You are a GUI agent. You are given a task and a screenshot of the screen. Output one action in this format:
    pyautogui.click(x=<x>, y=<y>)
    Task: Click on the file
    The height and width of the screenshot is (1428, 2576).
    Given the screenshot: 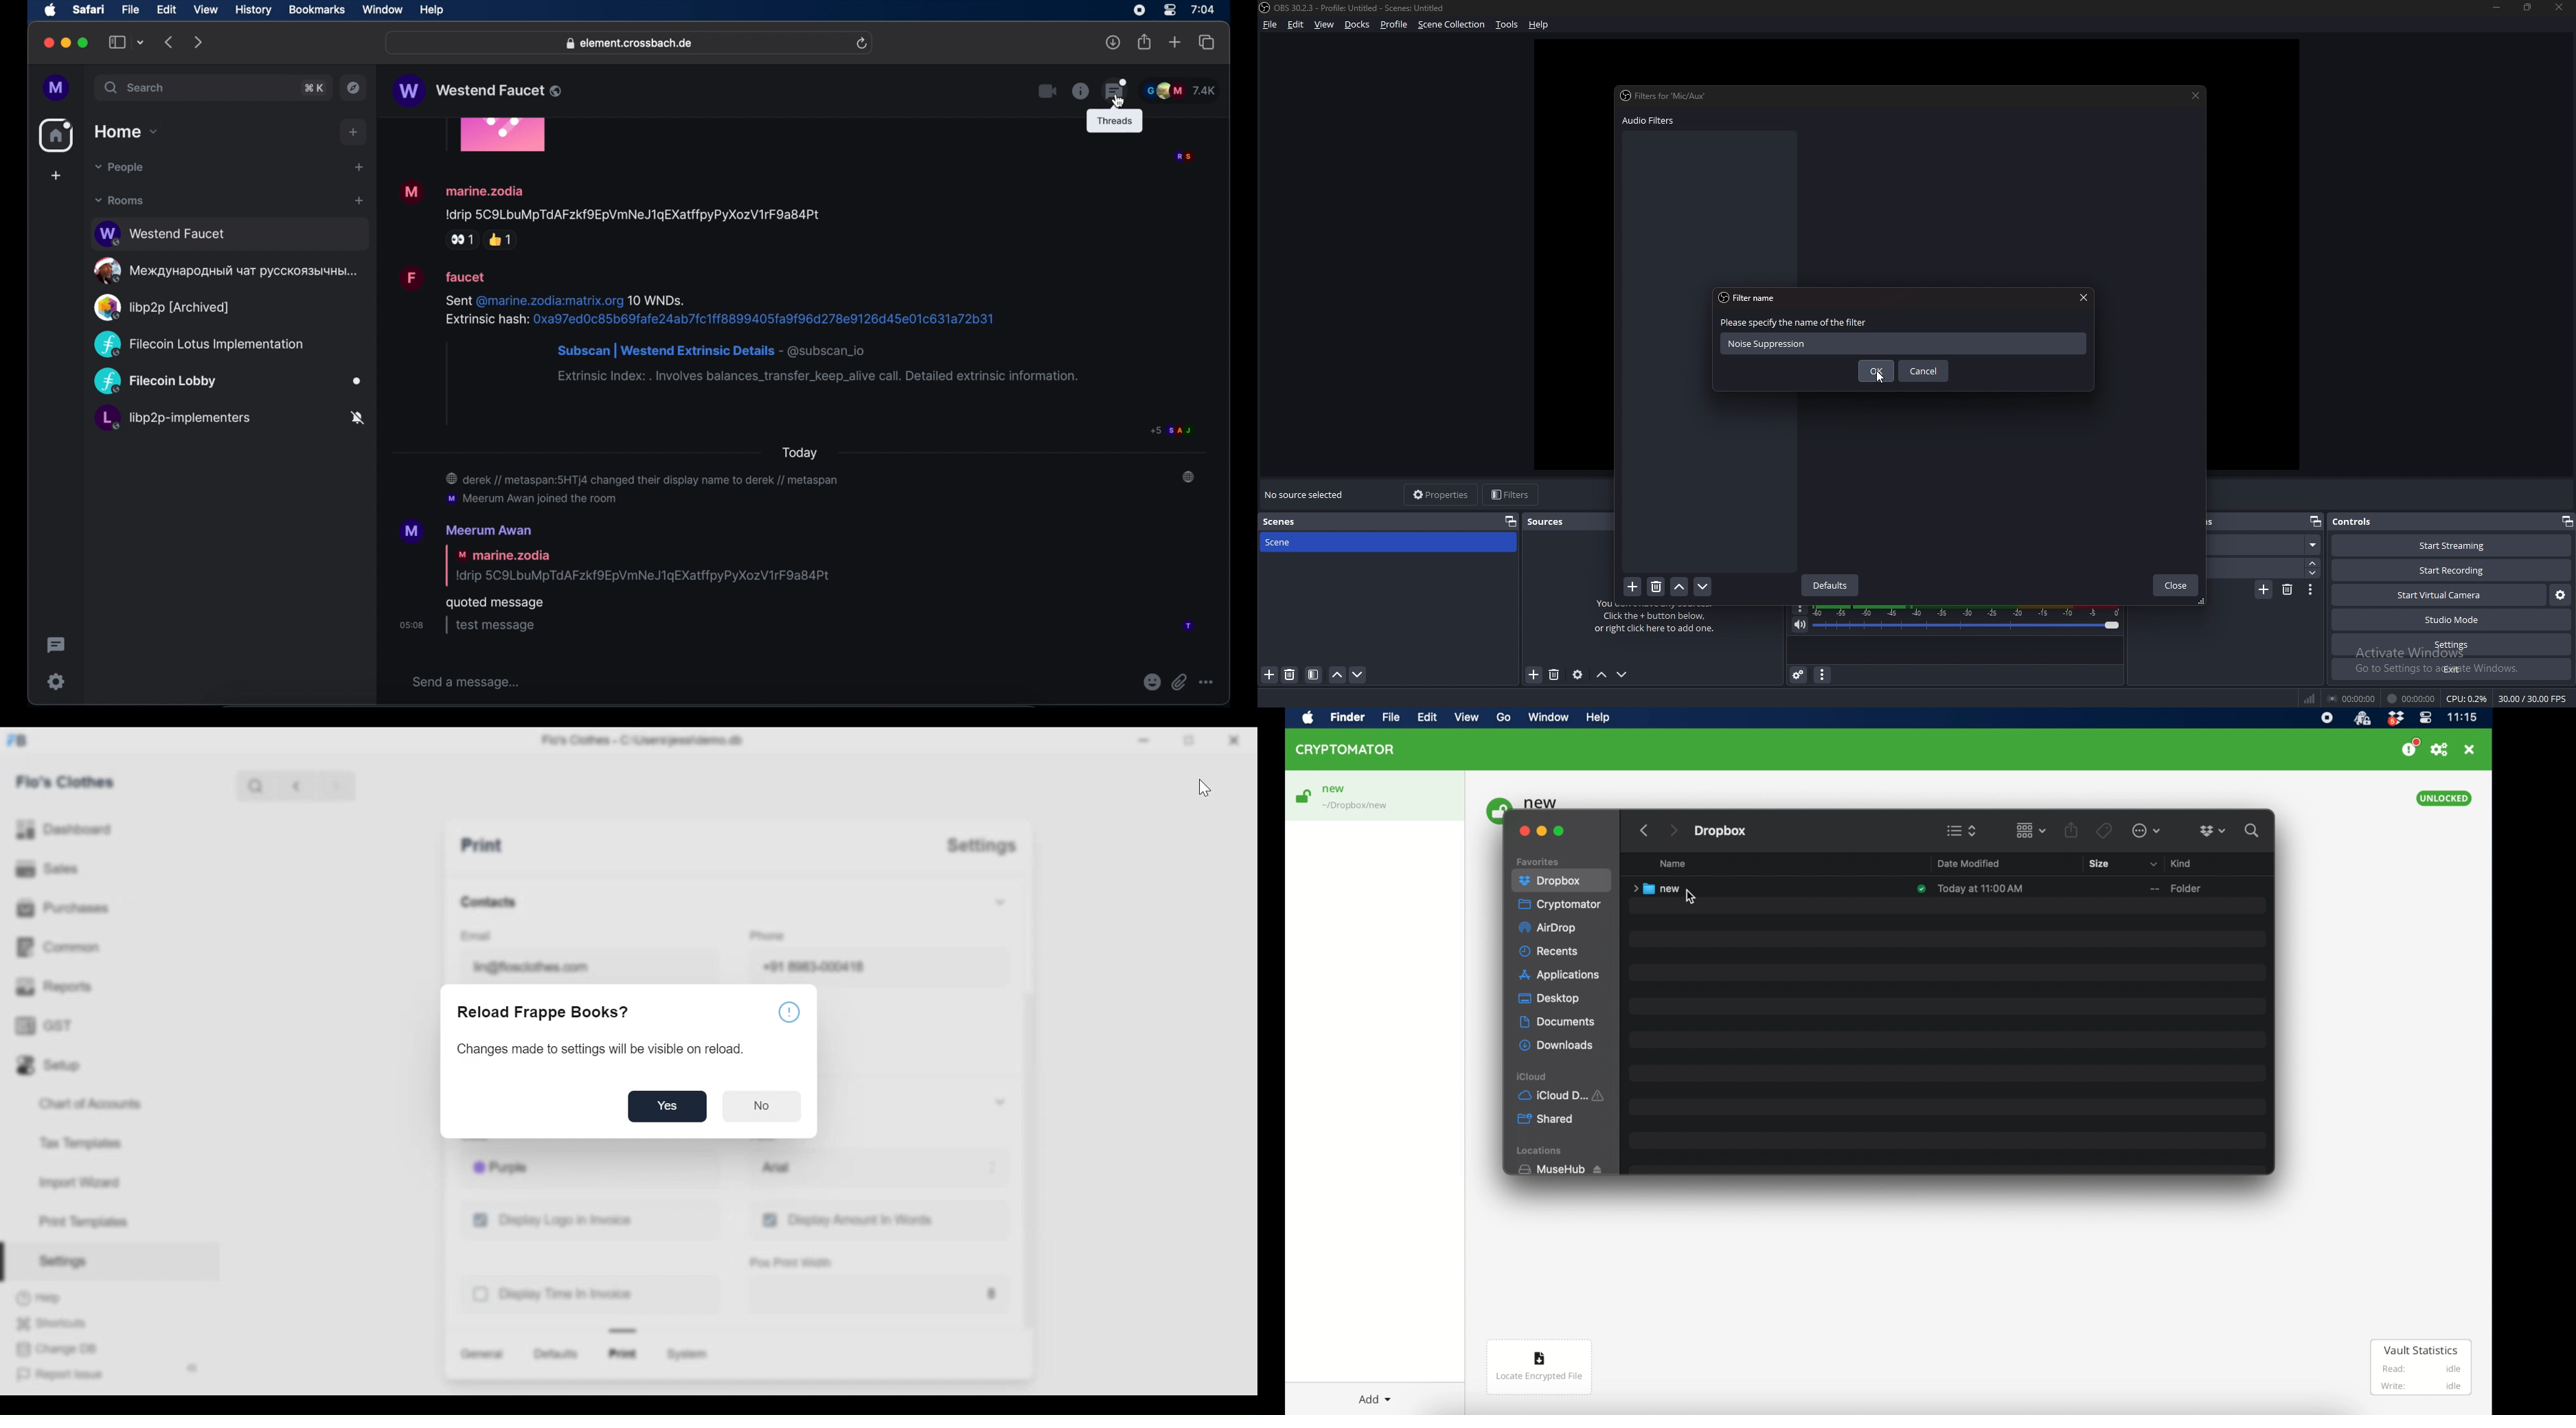 What is the action you would take?
    pyautogui.click(x=130, y=10)
    